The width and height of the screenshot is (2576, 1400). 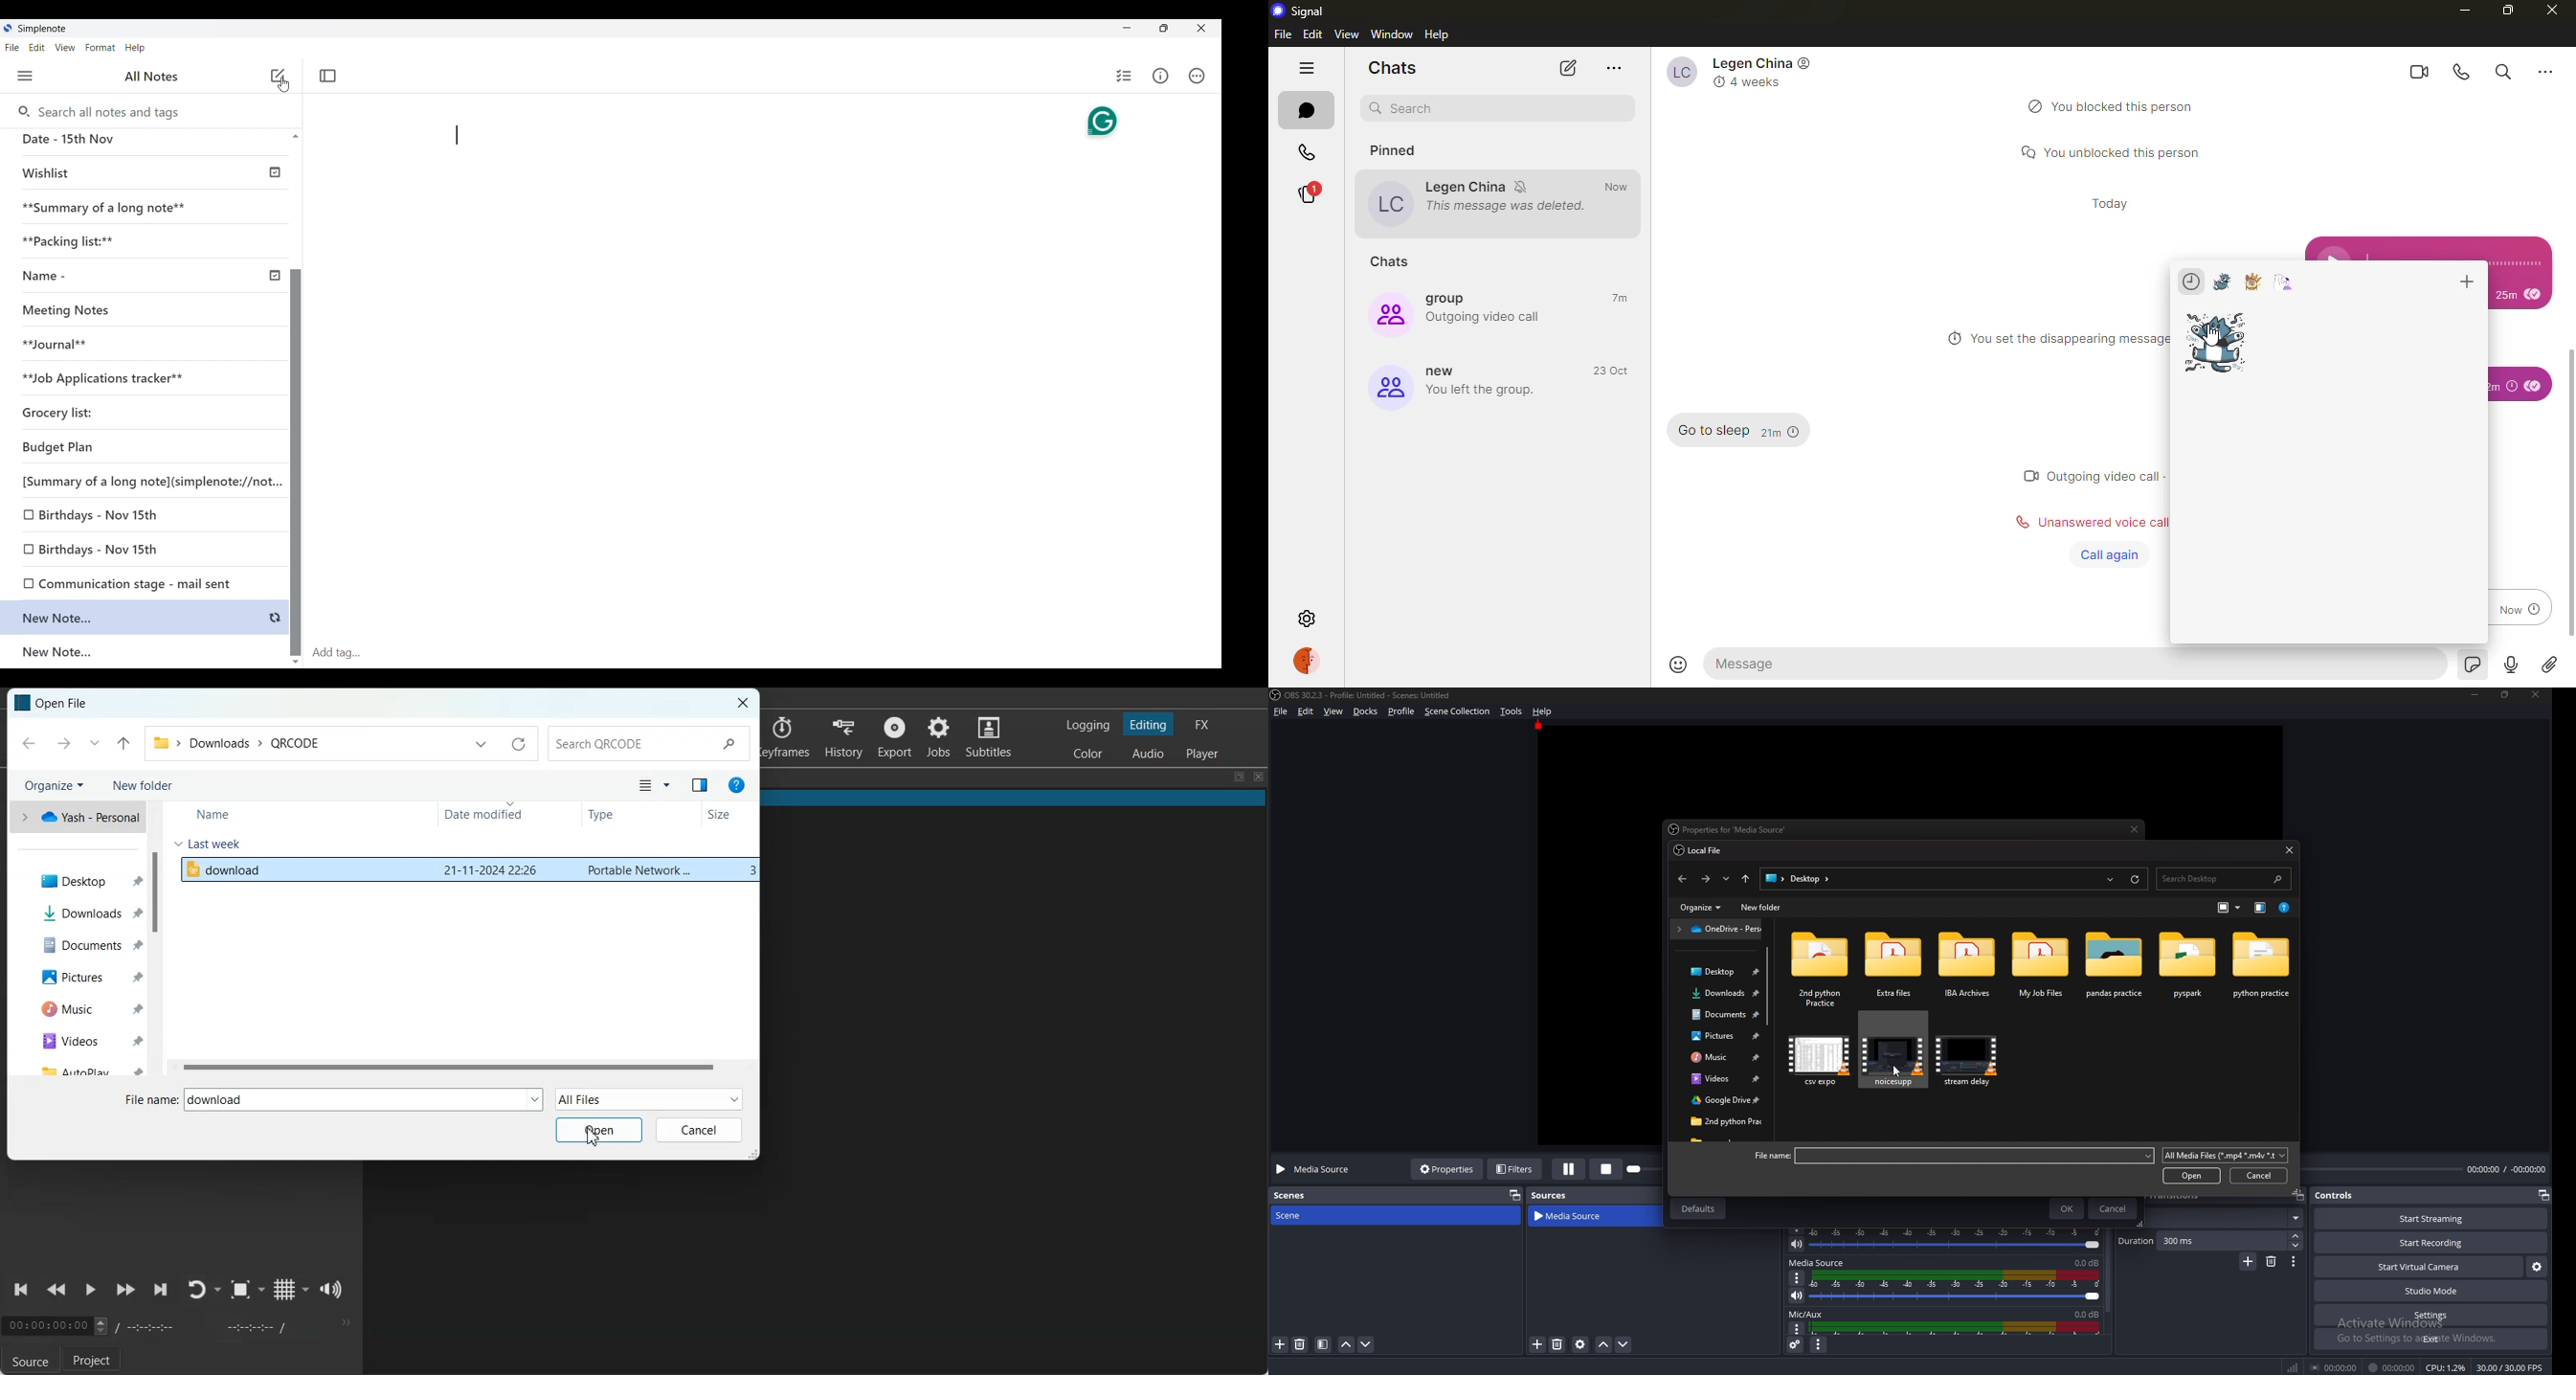 What do you see at coordinates (12, 48) in the screenshot?
I see `File` at bounding box center [12, 48].